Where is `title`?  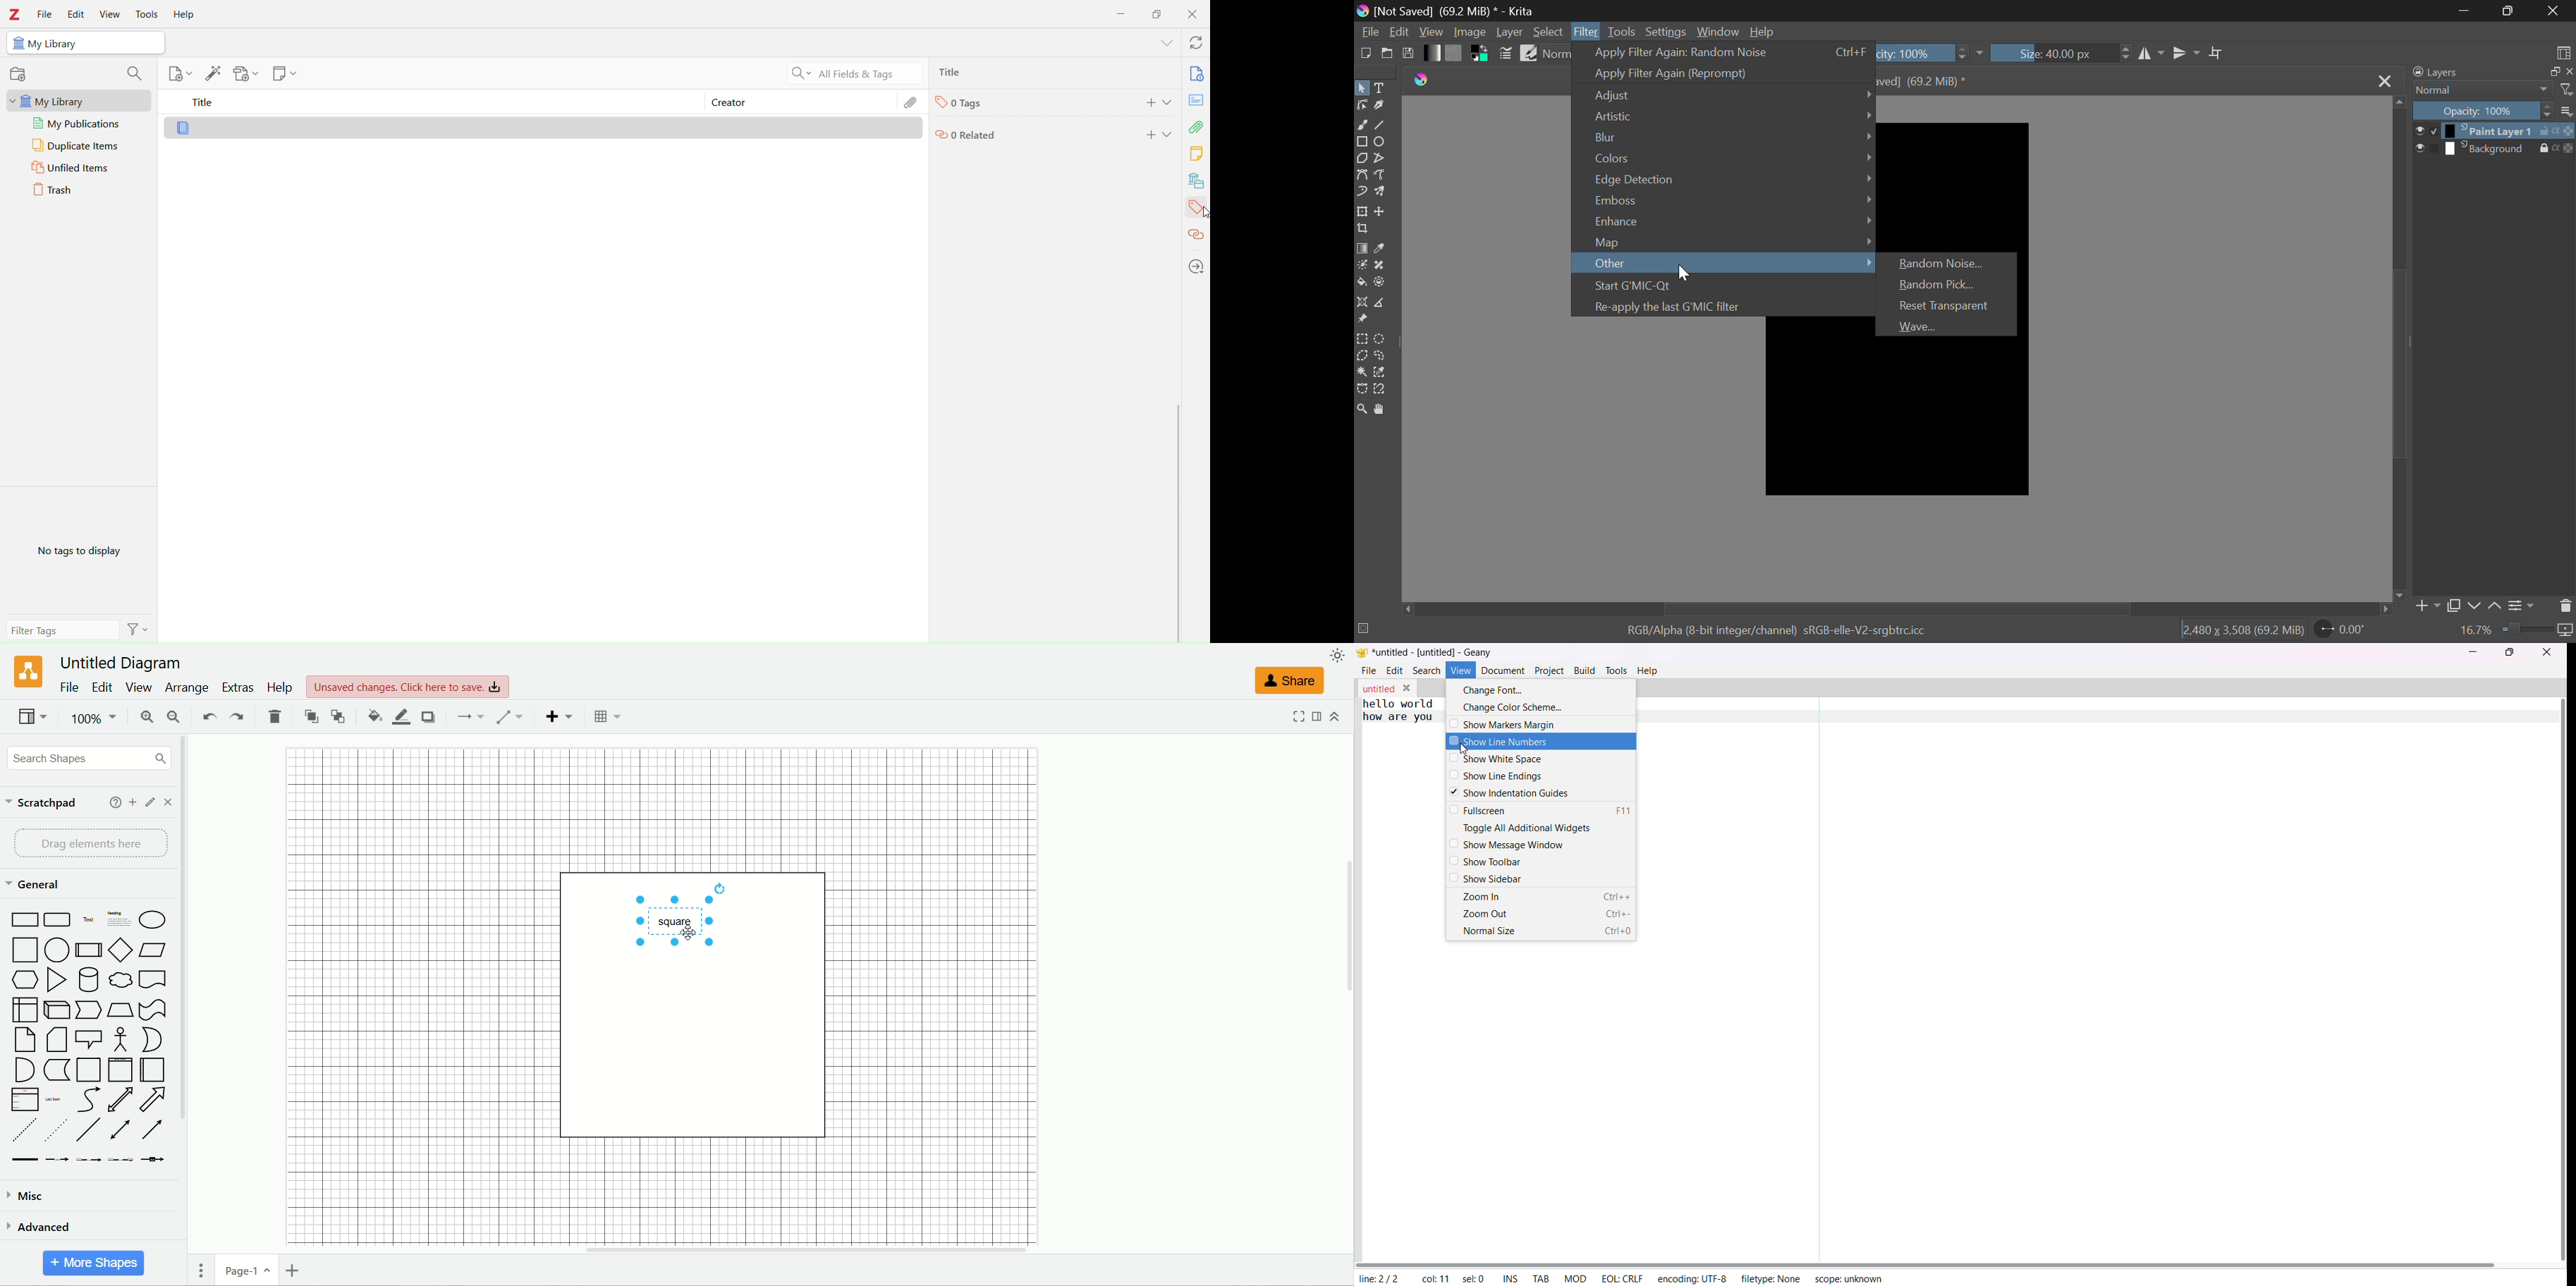
title is located at coordinates (122, 661).